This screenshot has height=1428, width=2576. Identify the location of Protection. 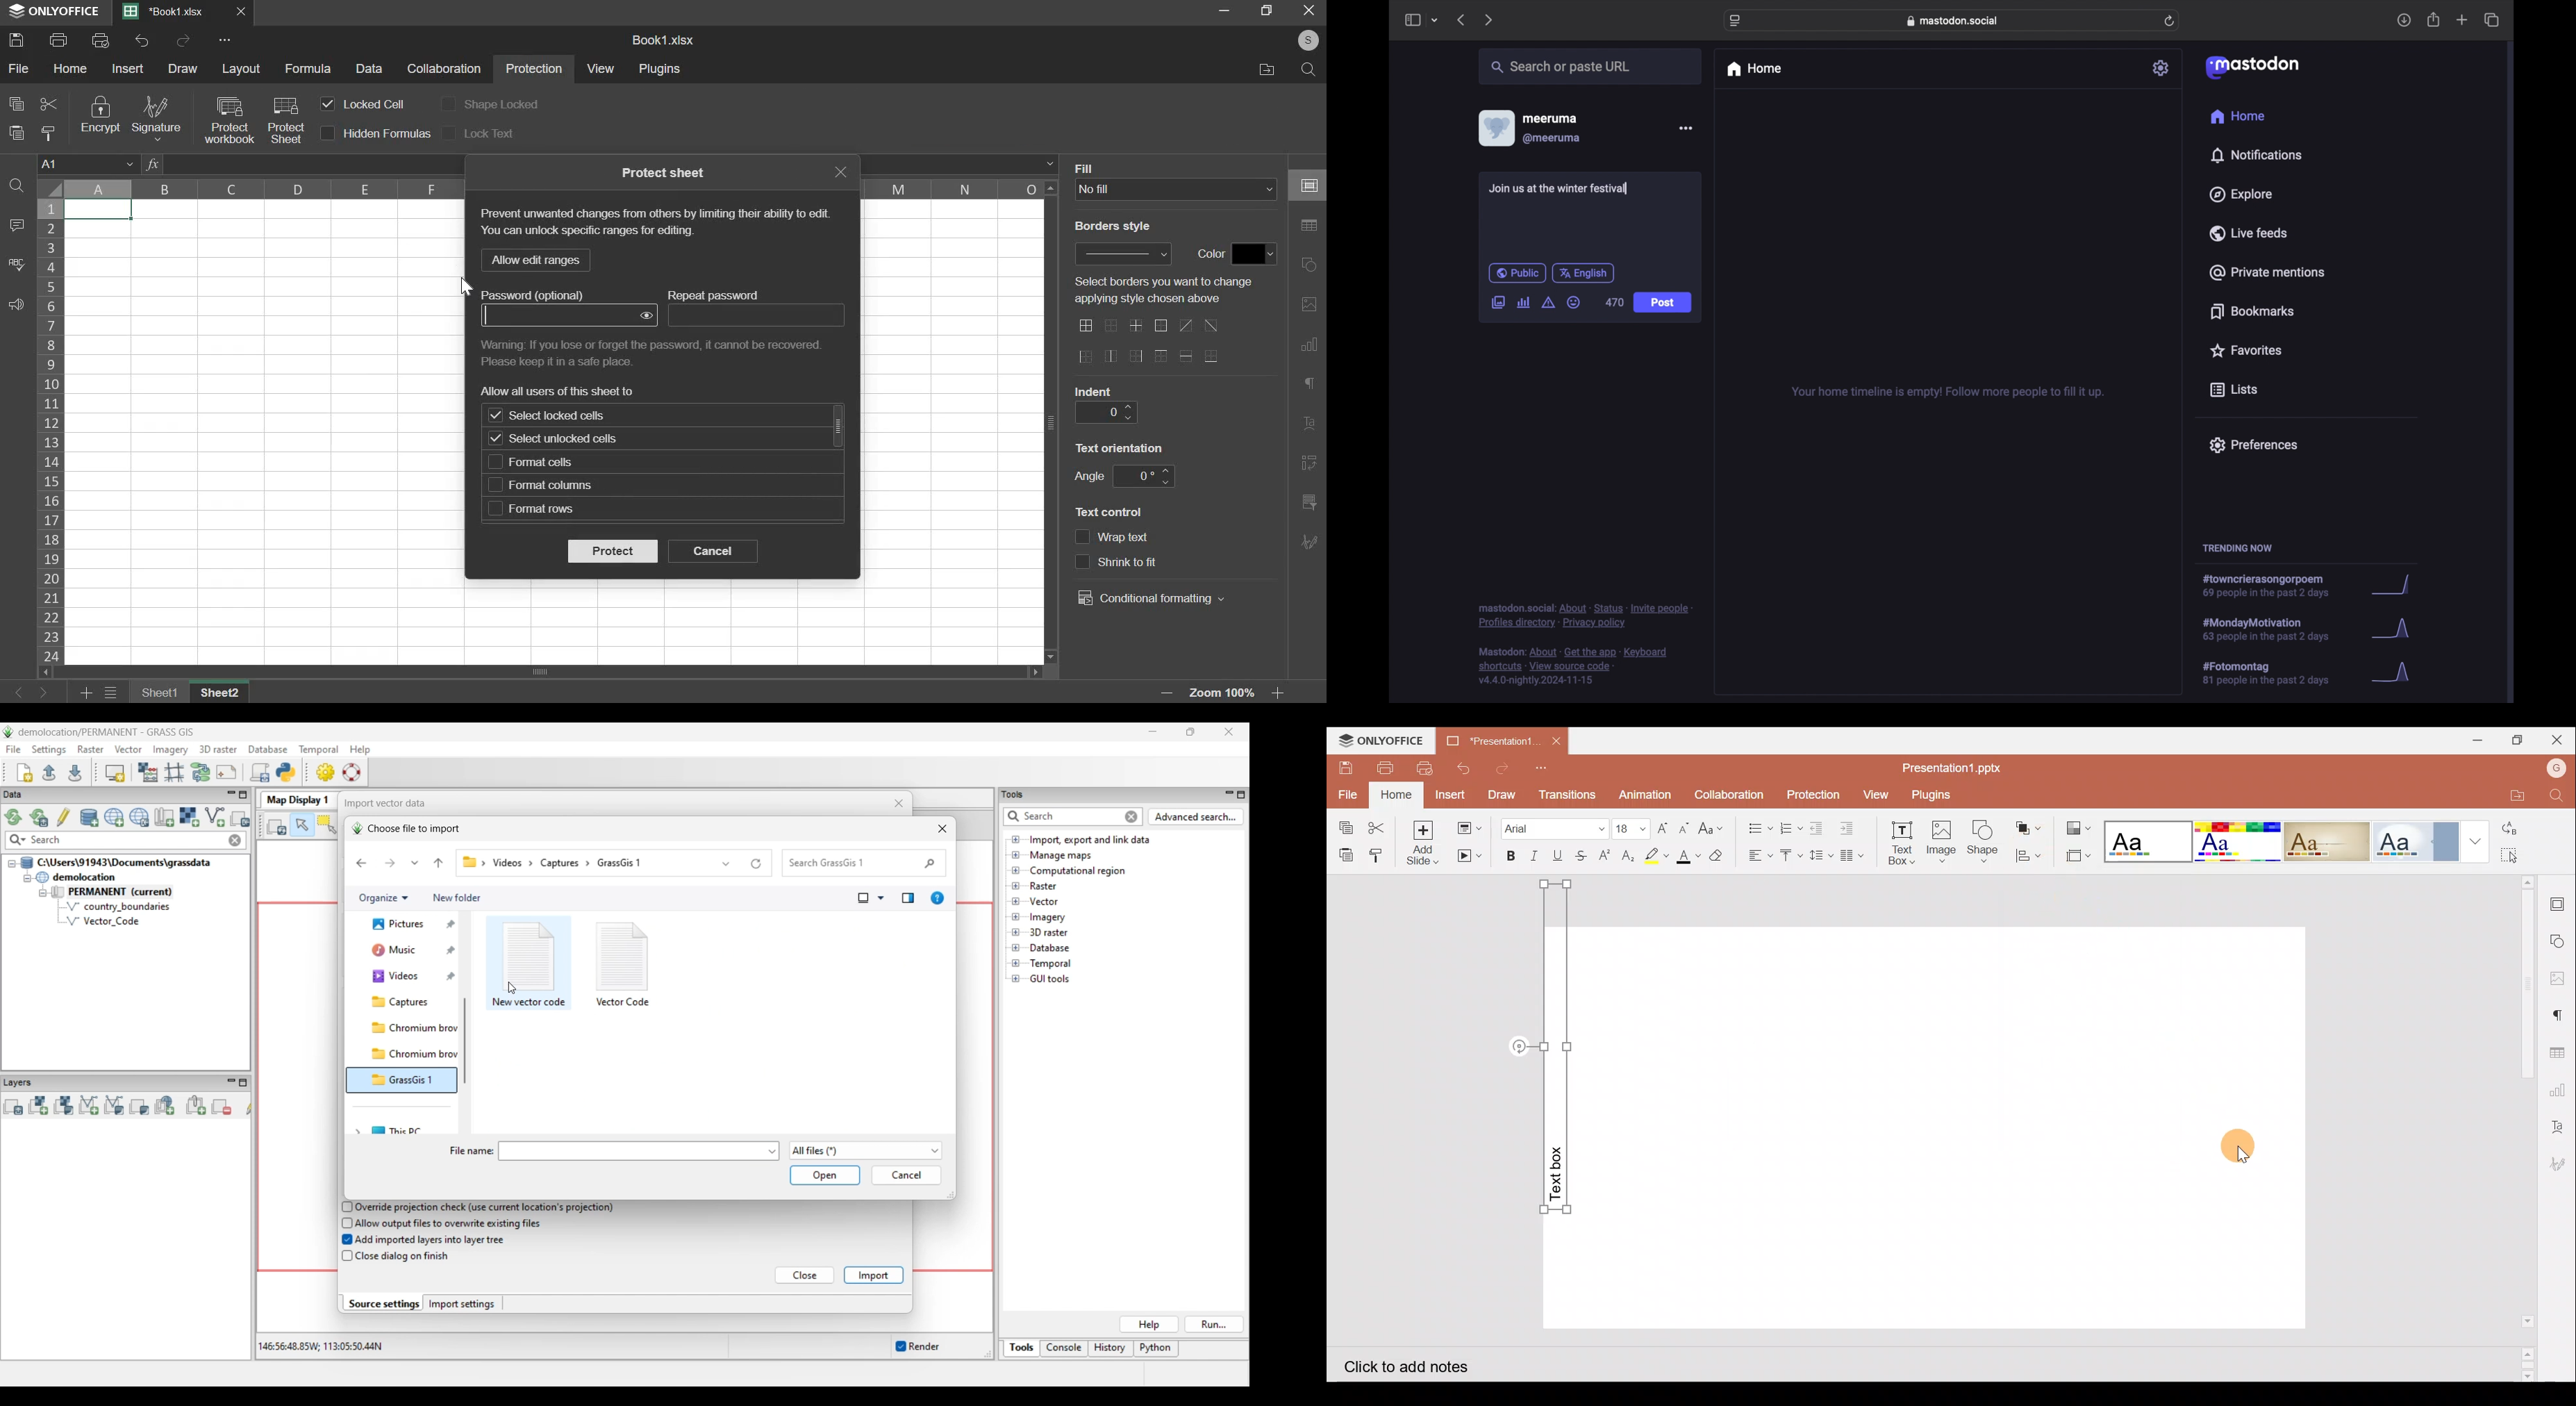
(1813, 795).